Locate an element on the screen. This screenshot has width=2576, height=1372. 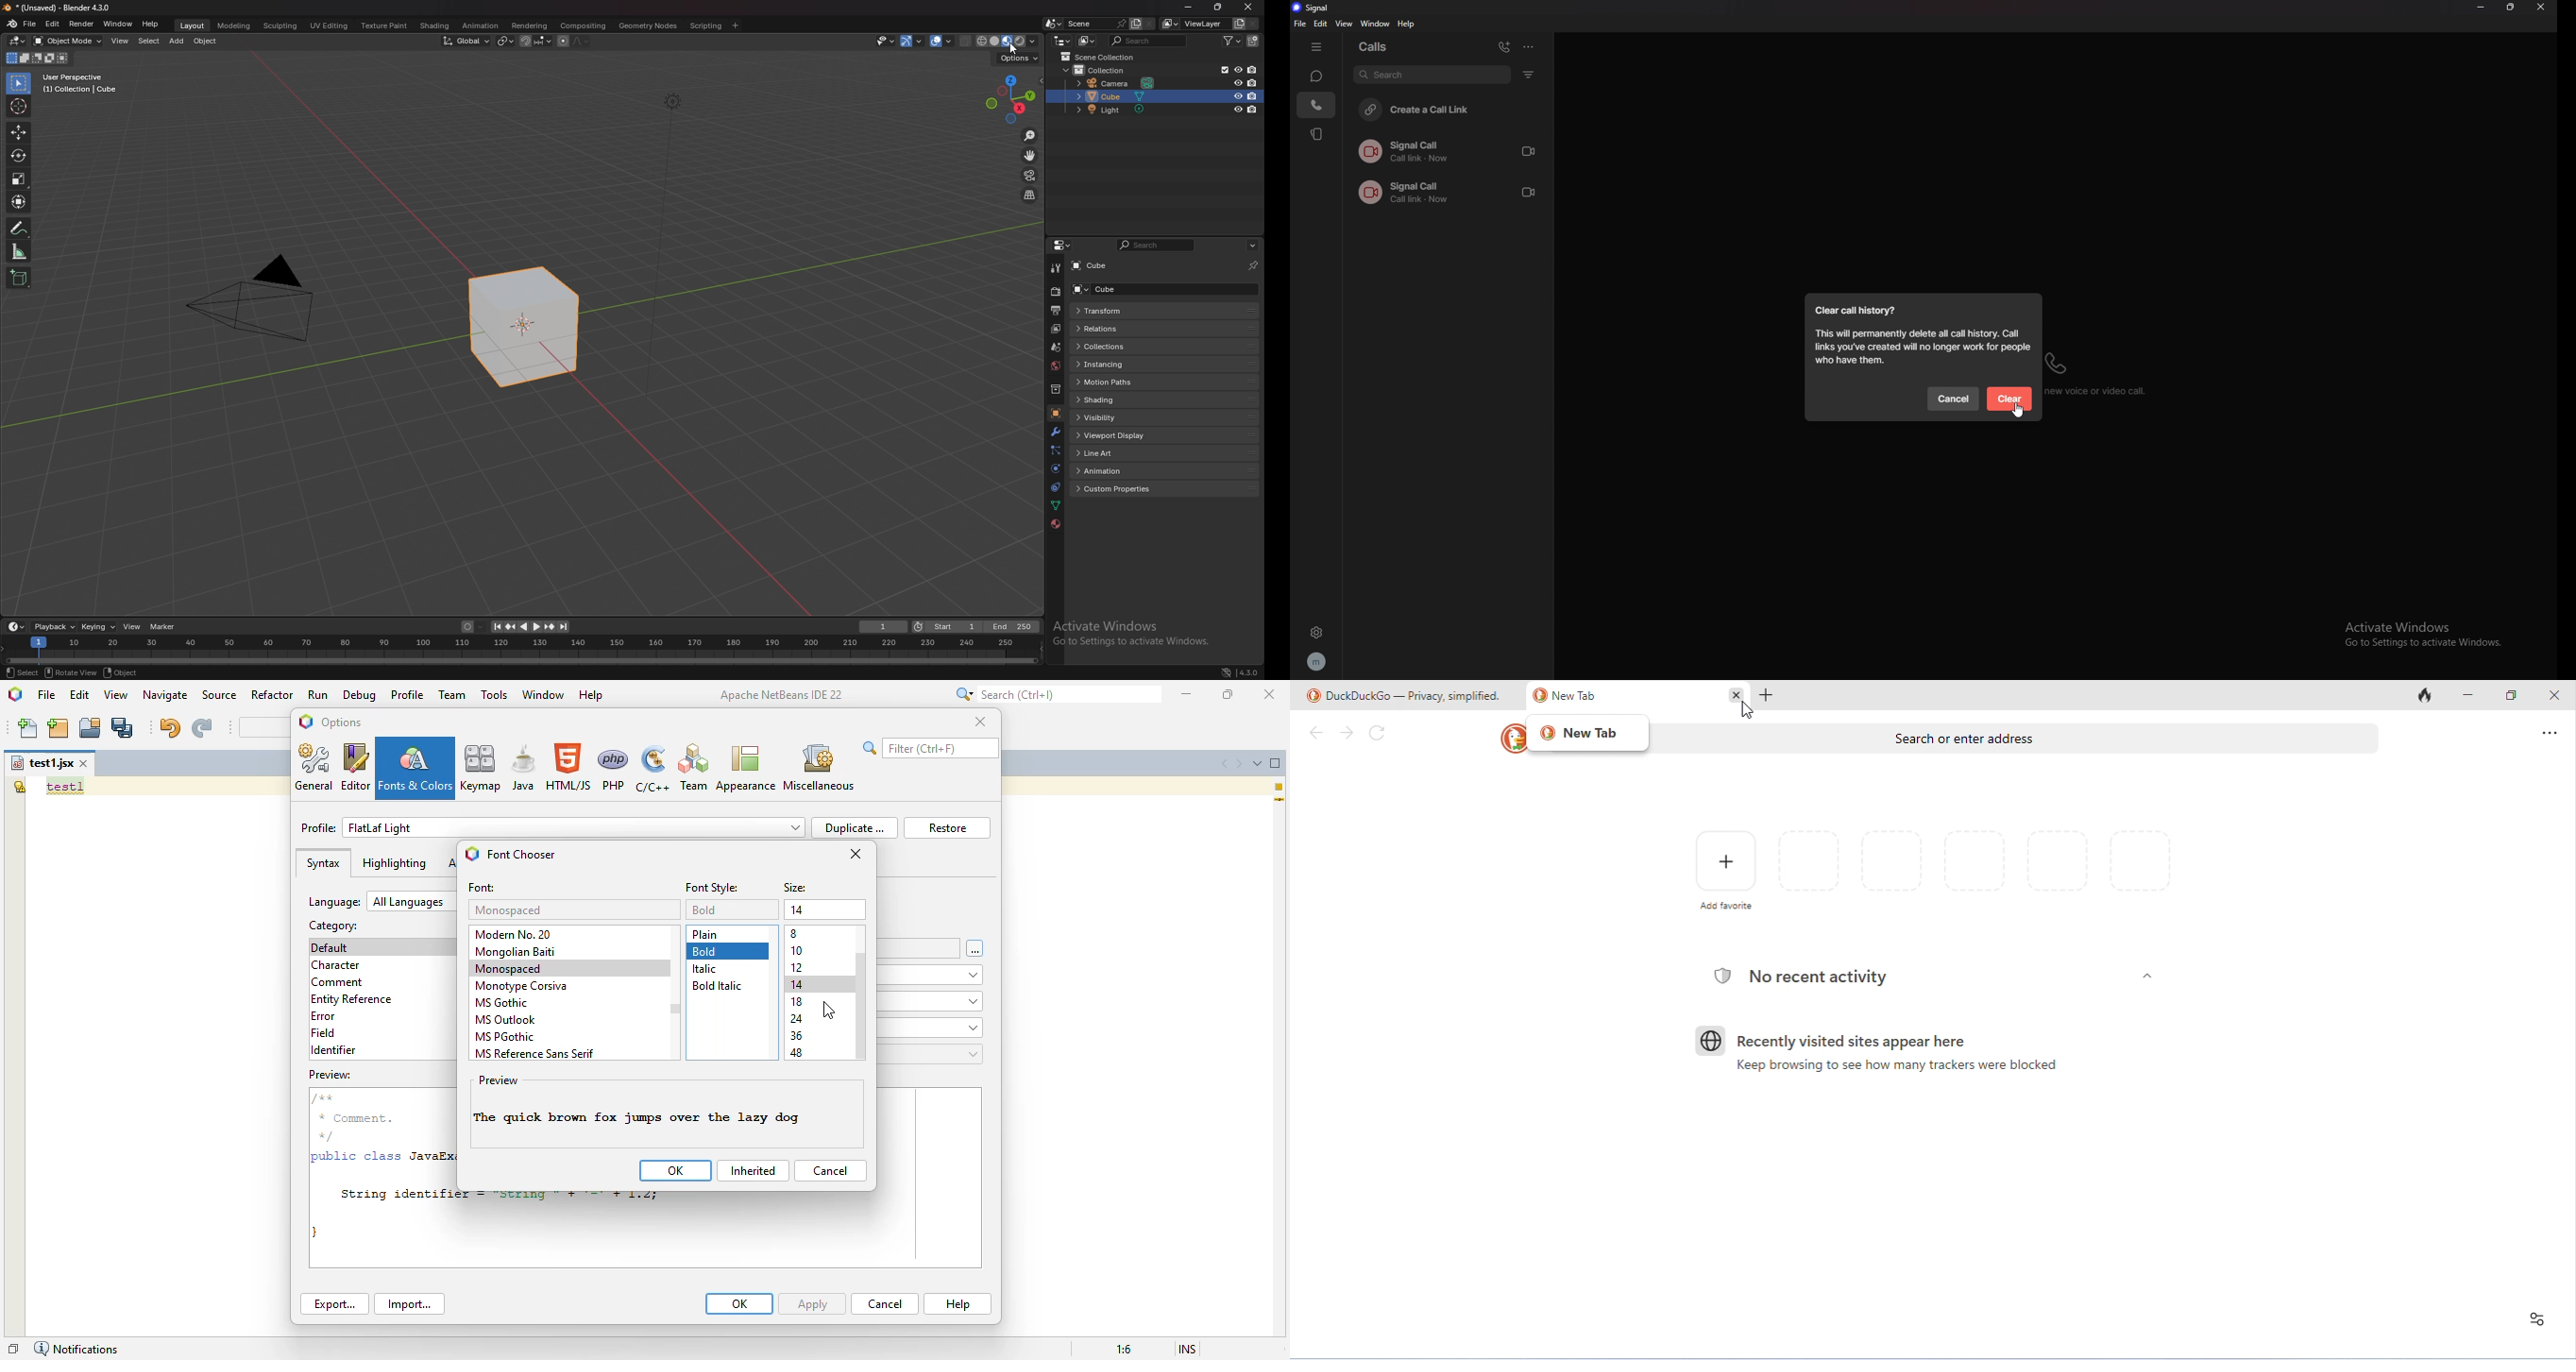
signal is located at coordinates (1321, 7).